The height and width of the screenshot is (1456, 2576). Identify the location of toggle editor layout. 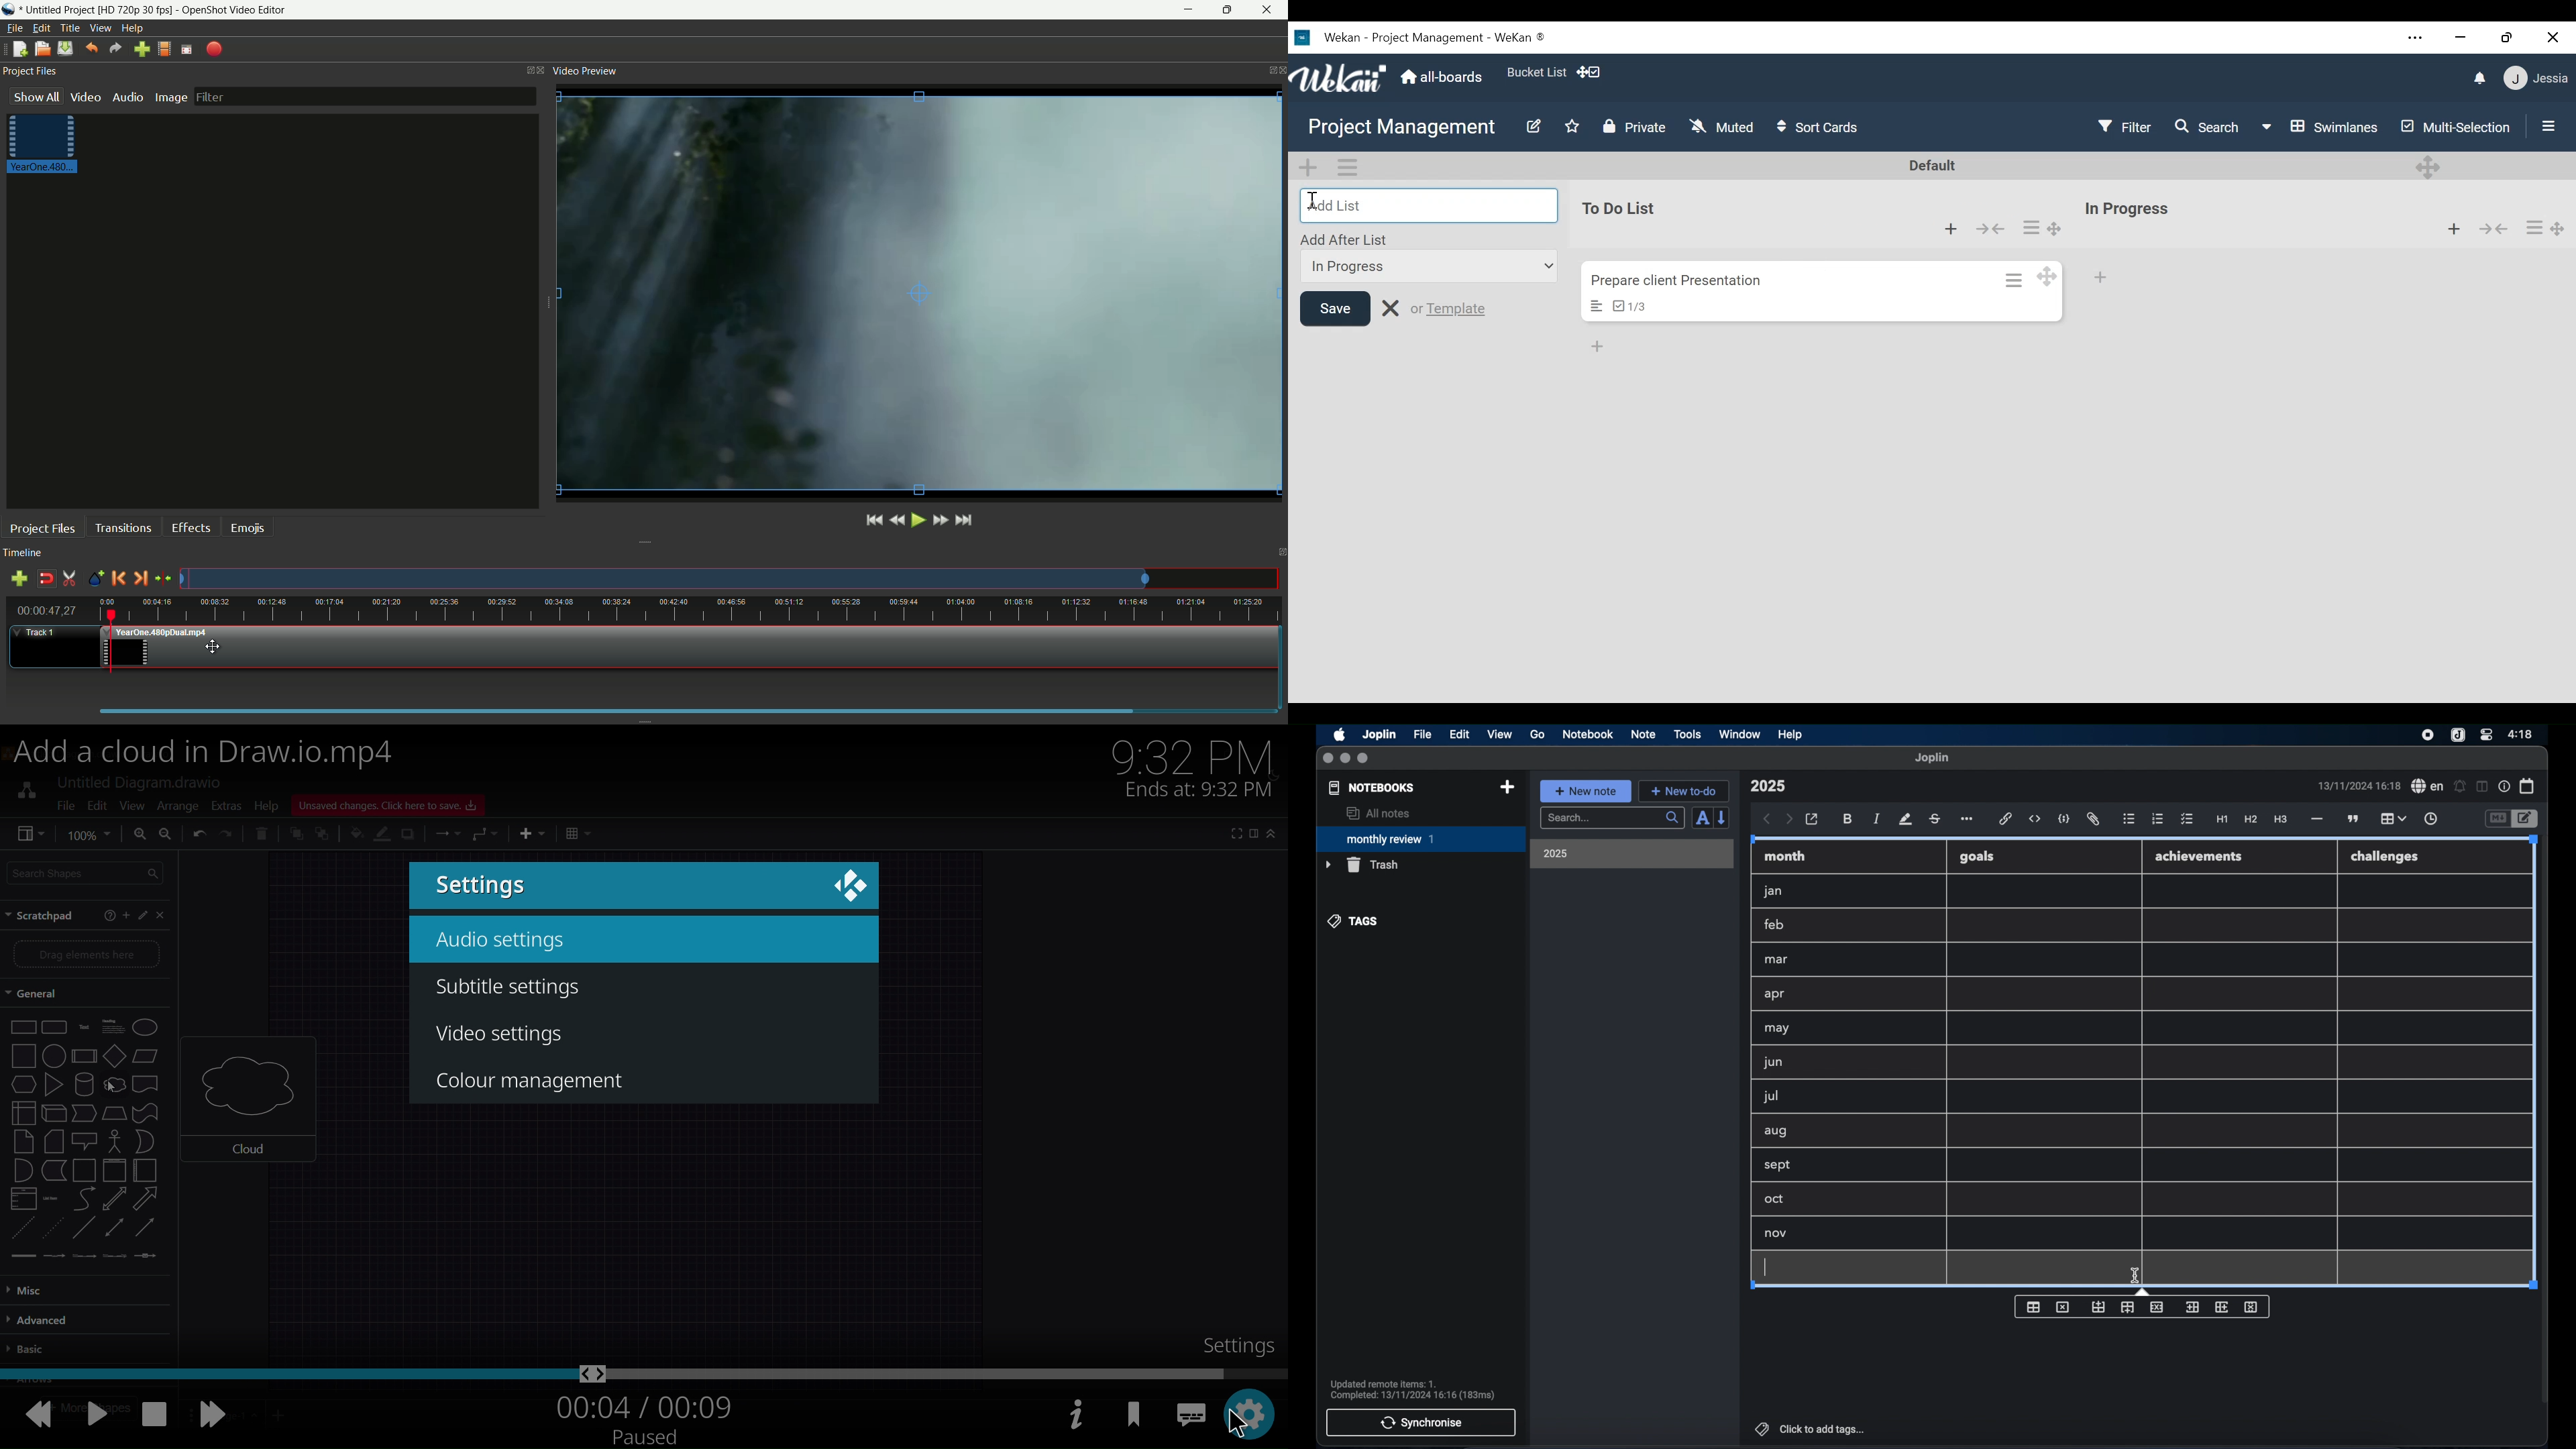
(2483, 786).